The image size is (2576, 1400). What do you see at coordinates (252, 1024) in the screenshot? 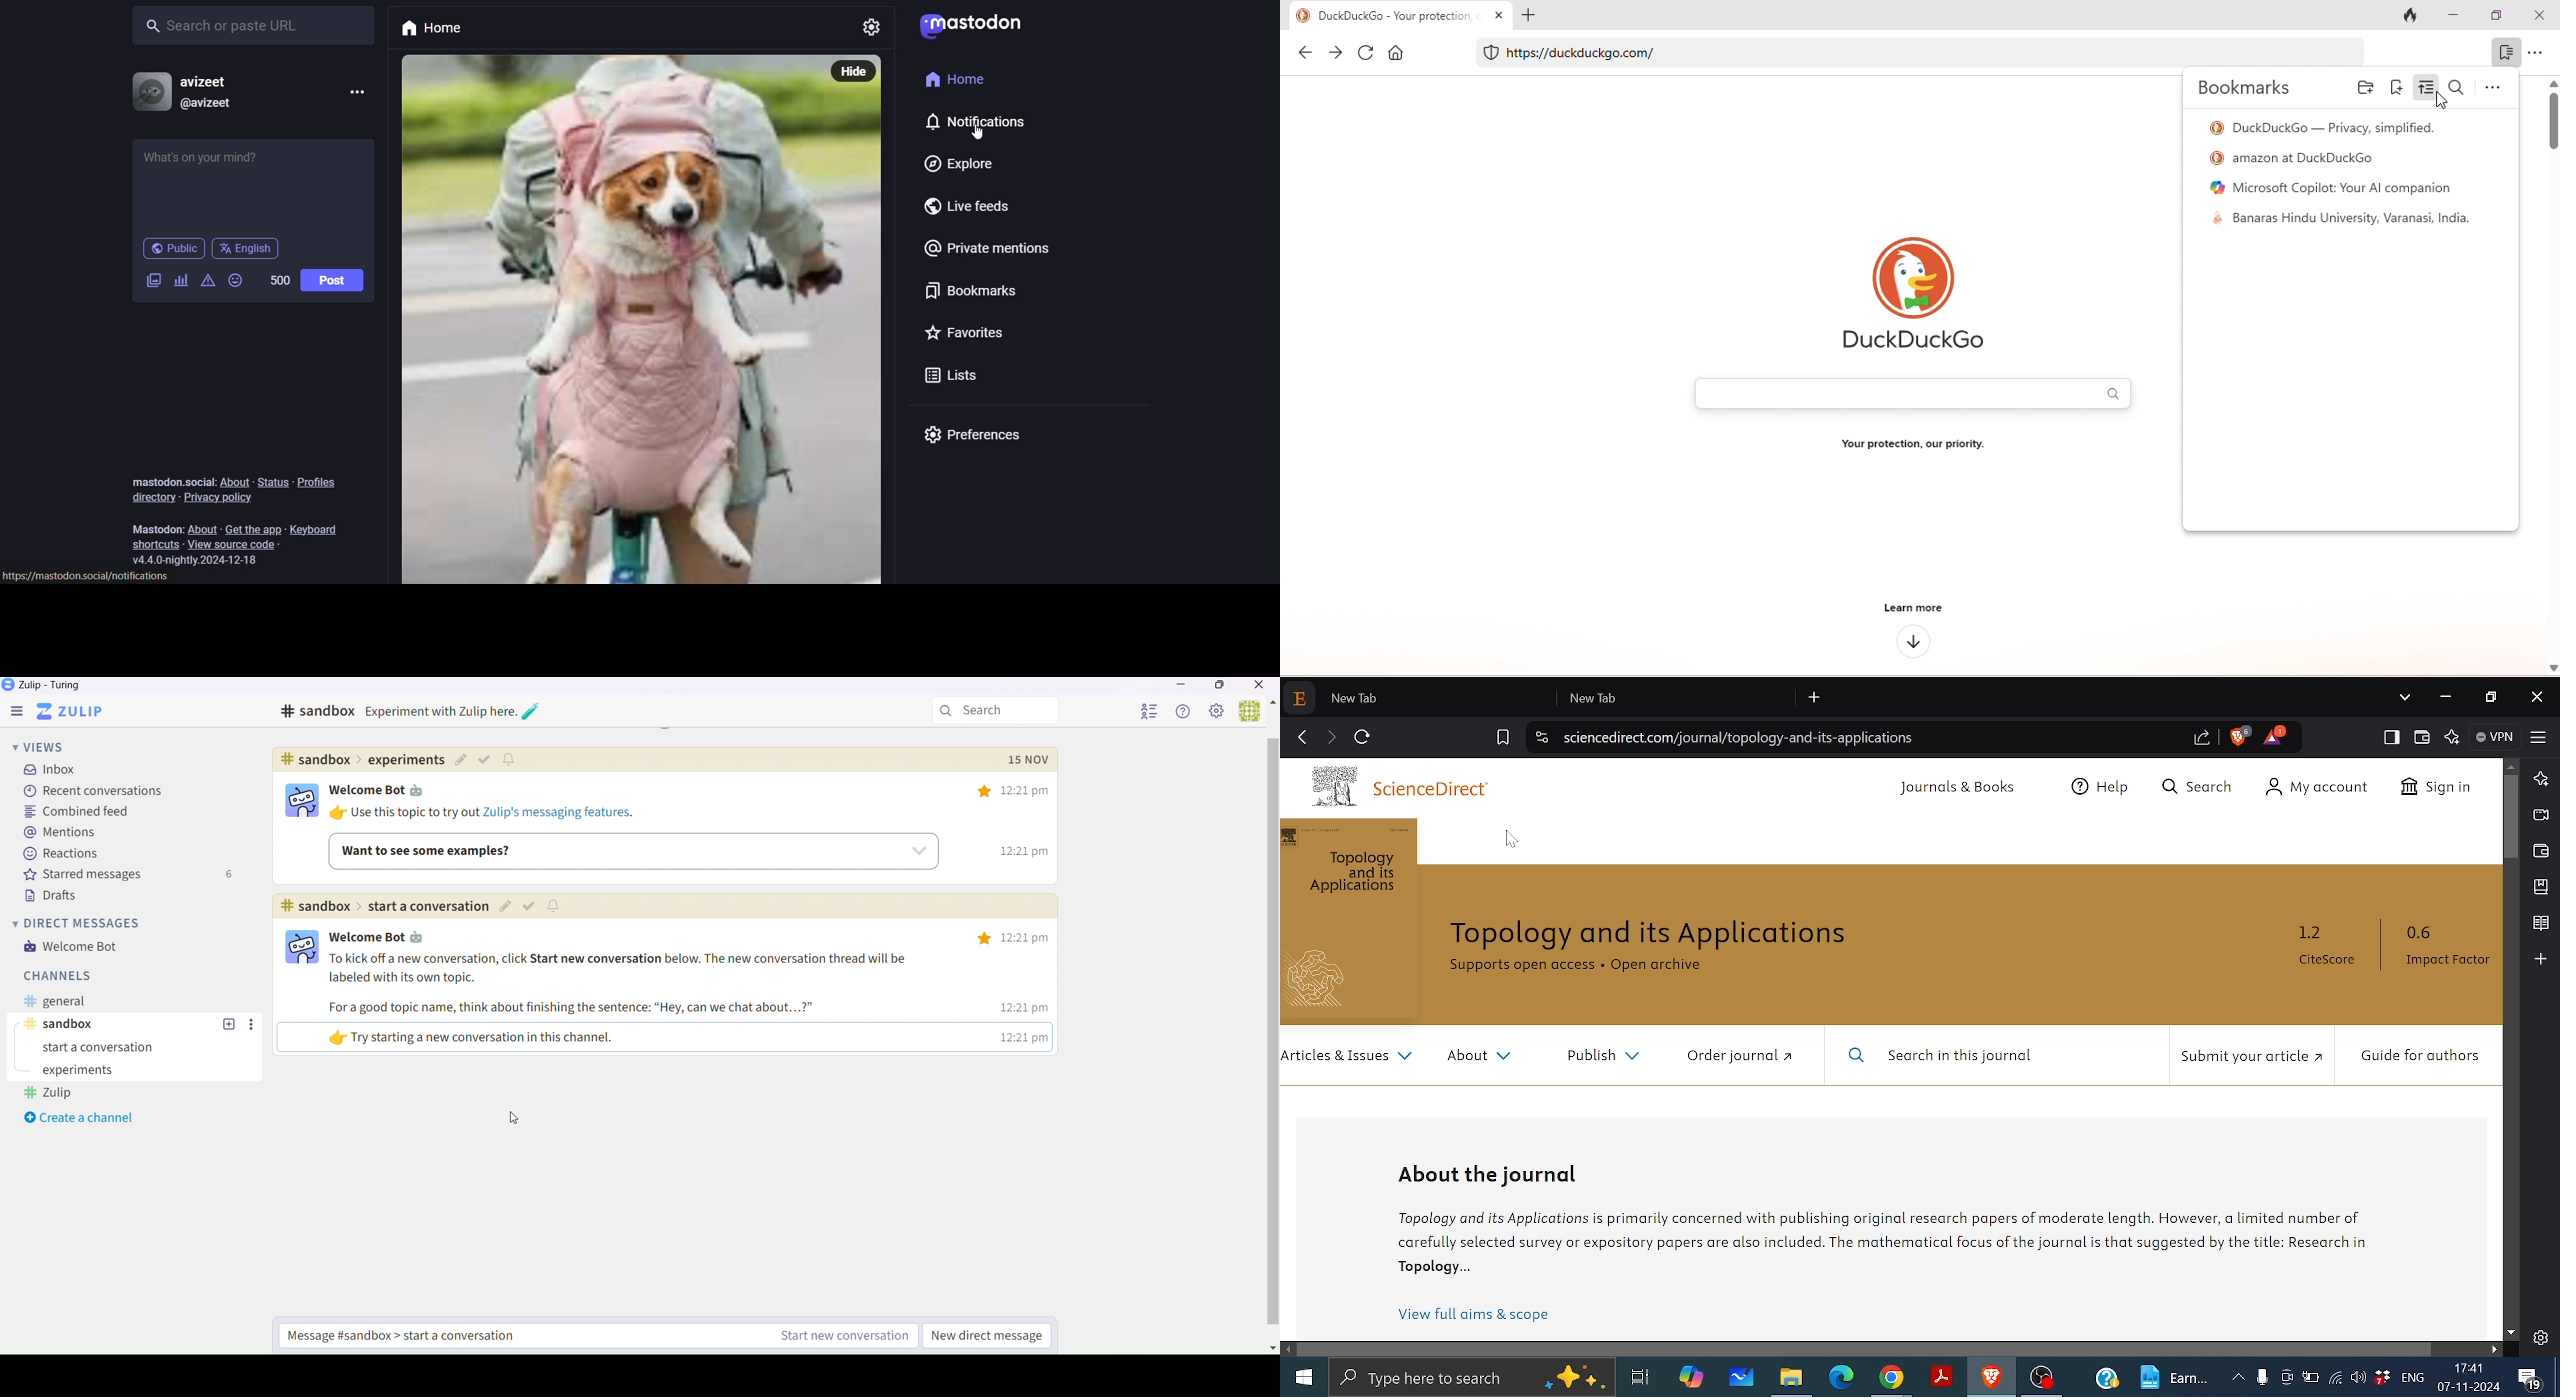
I see `` at bounding box center [252, 1024].